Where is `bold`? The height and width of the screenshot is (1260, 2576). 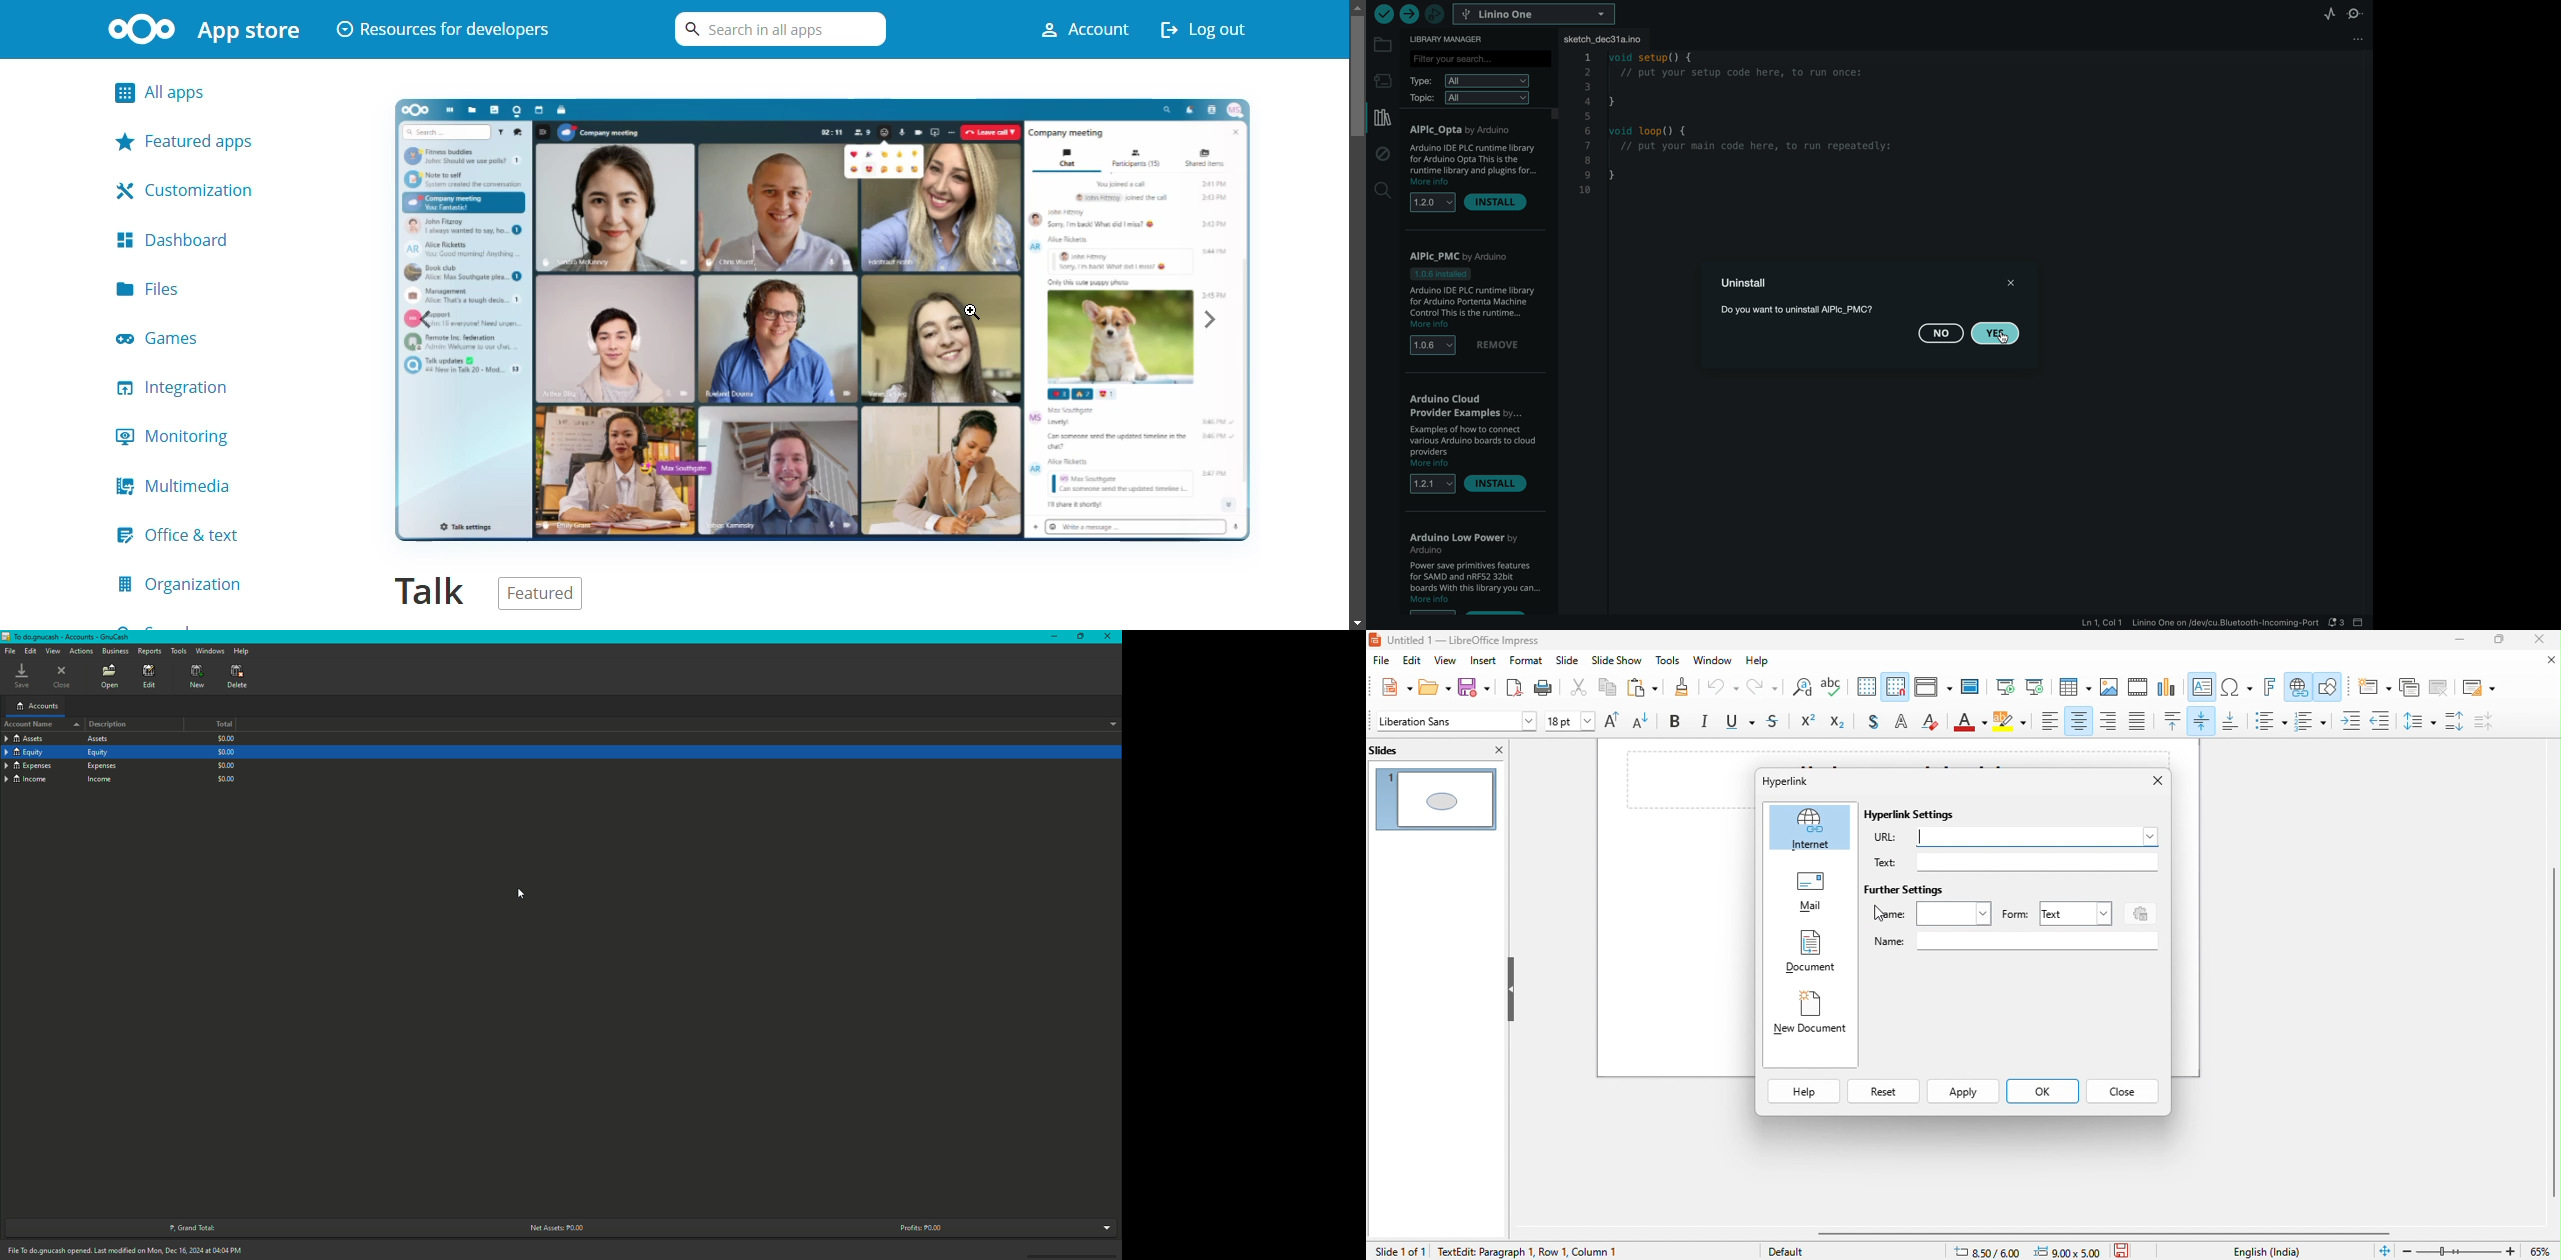 bold is located at coordinates (1678, 723).